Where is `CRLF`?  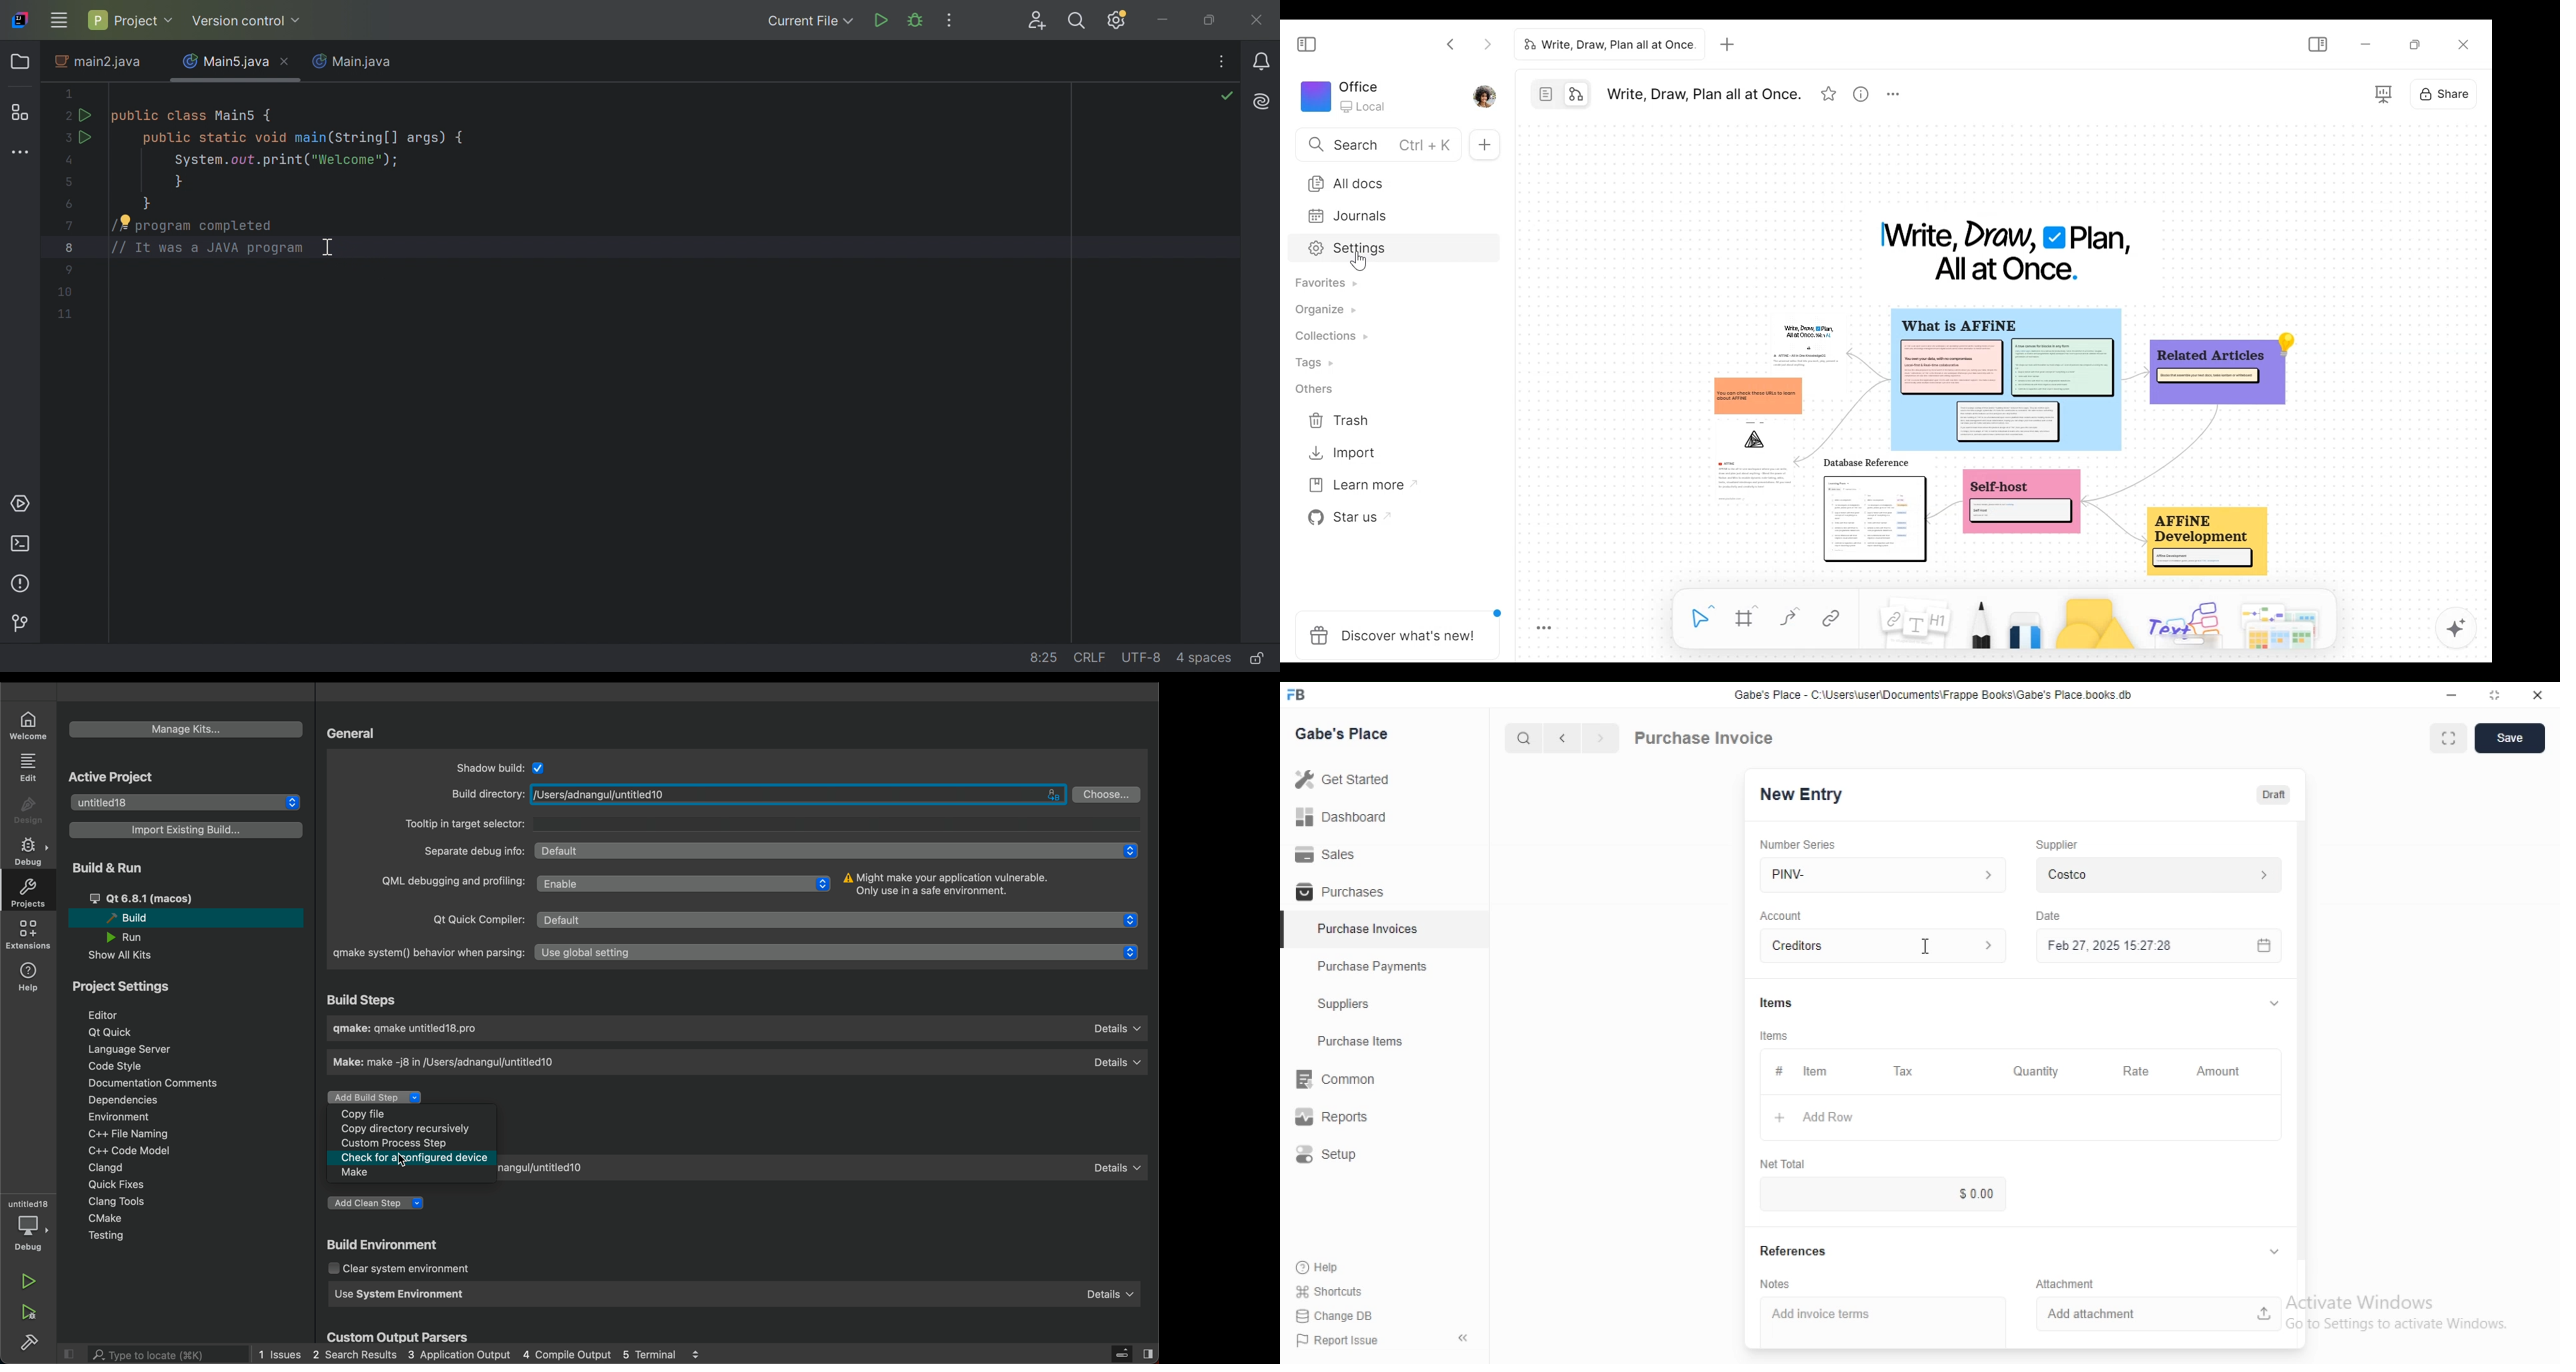 CRLF is located at coordinates (1087, 658).